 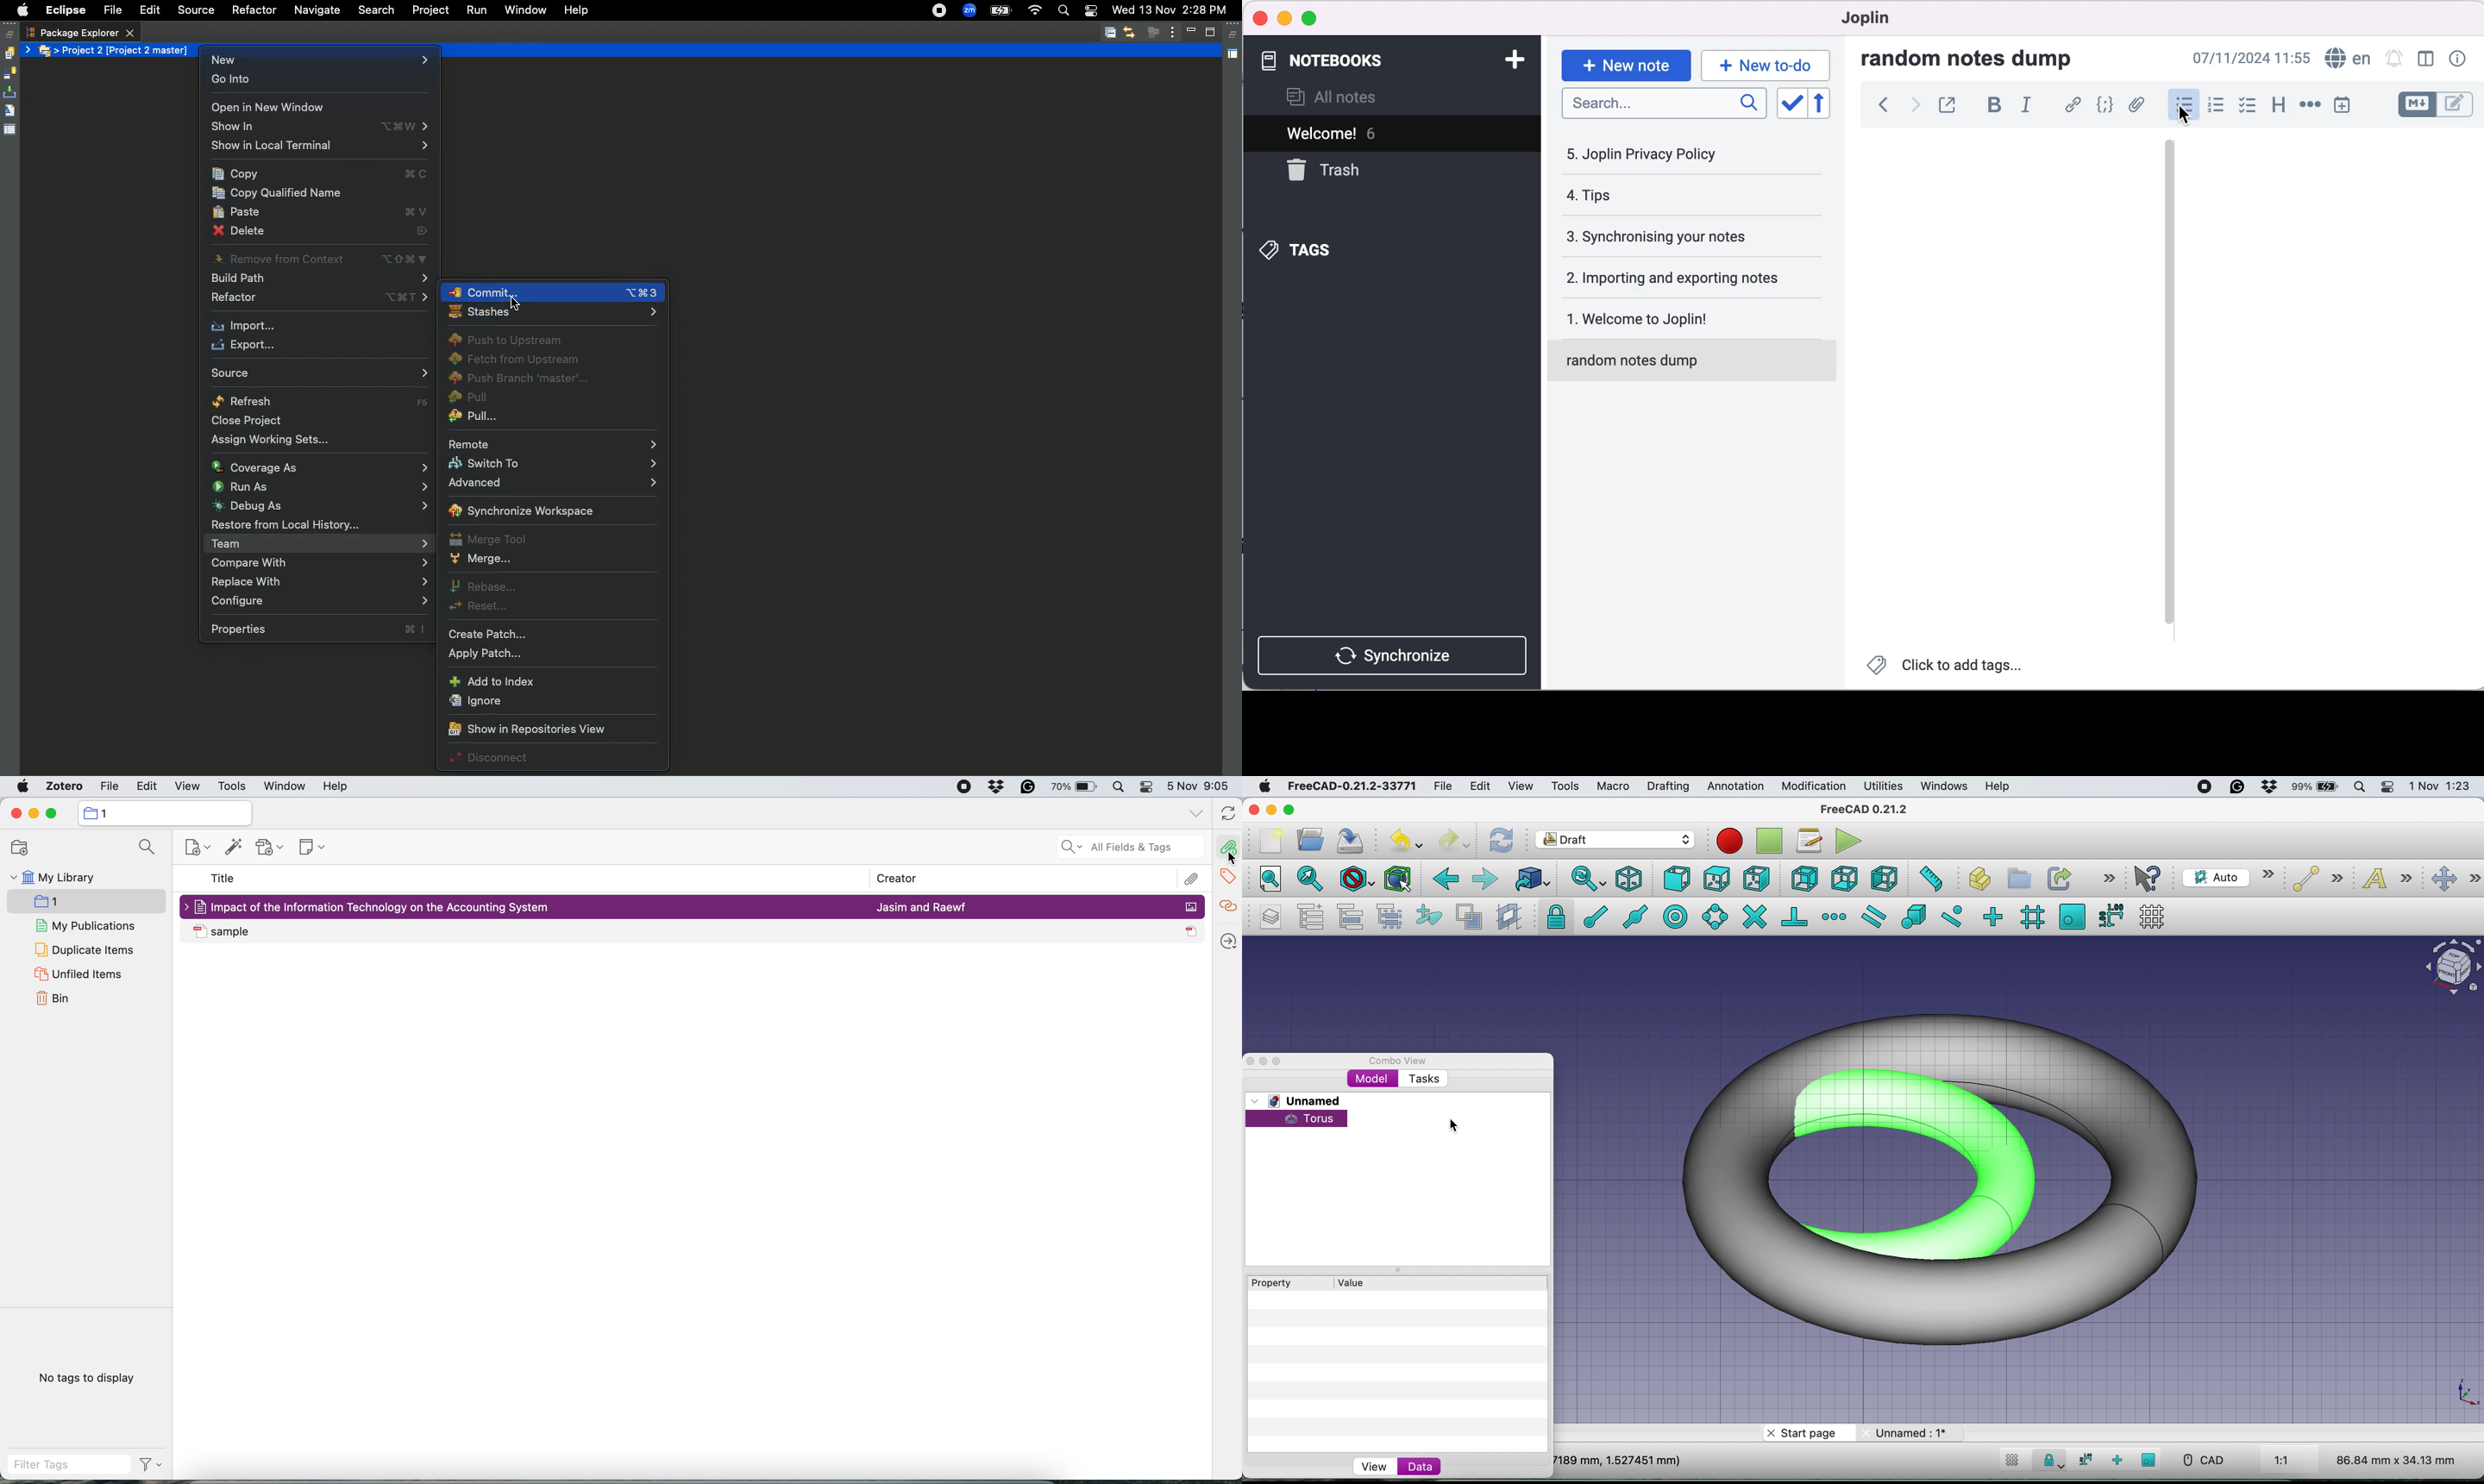 I want to click on random notes dump, so click(x=1978, y=58).